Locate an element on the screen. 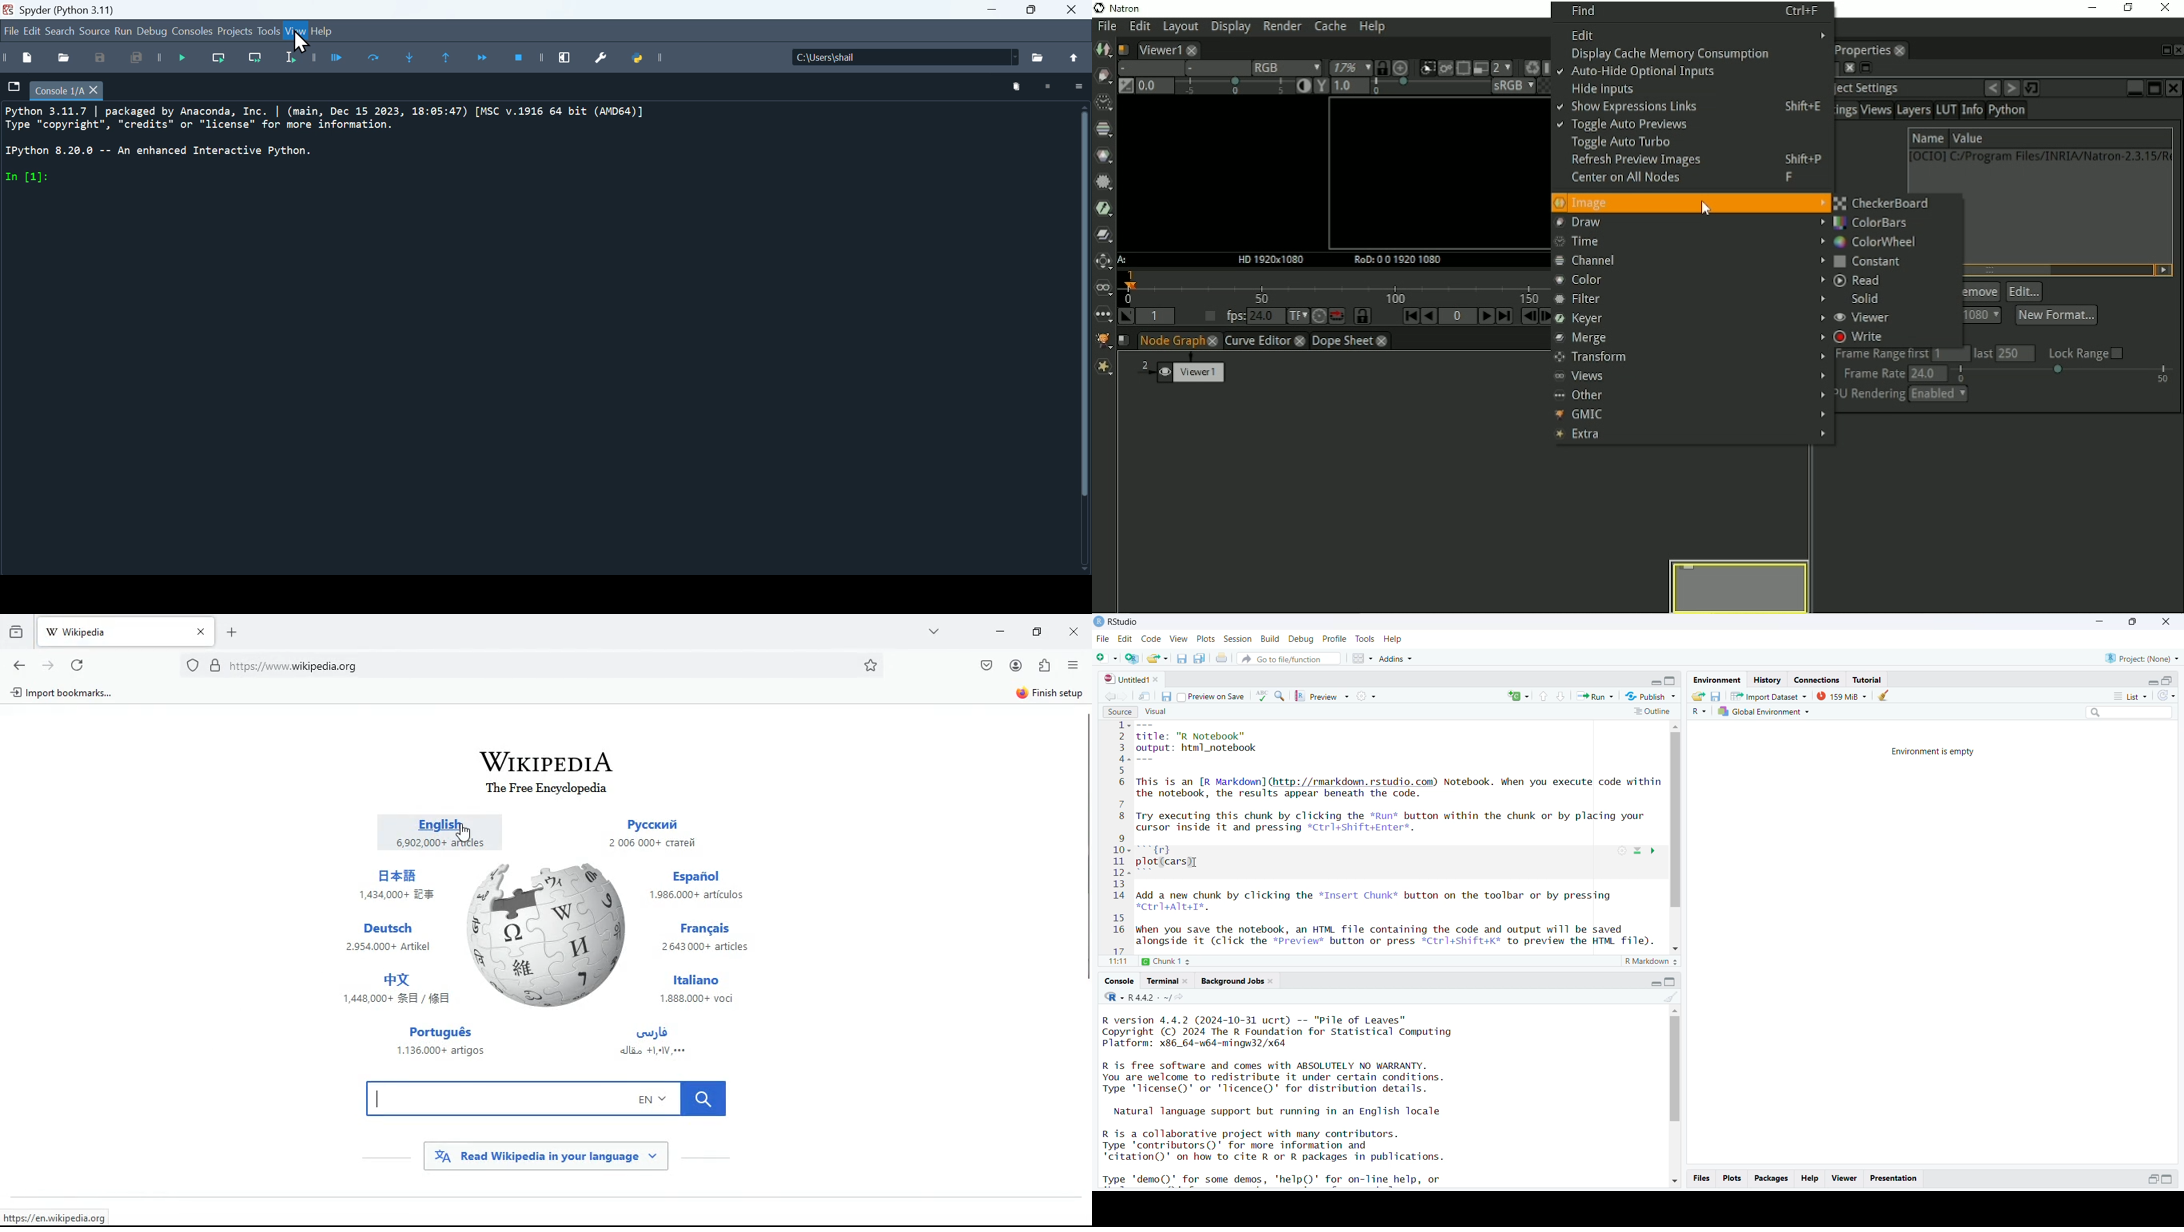  Save as is located at coordinates (98, 58).